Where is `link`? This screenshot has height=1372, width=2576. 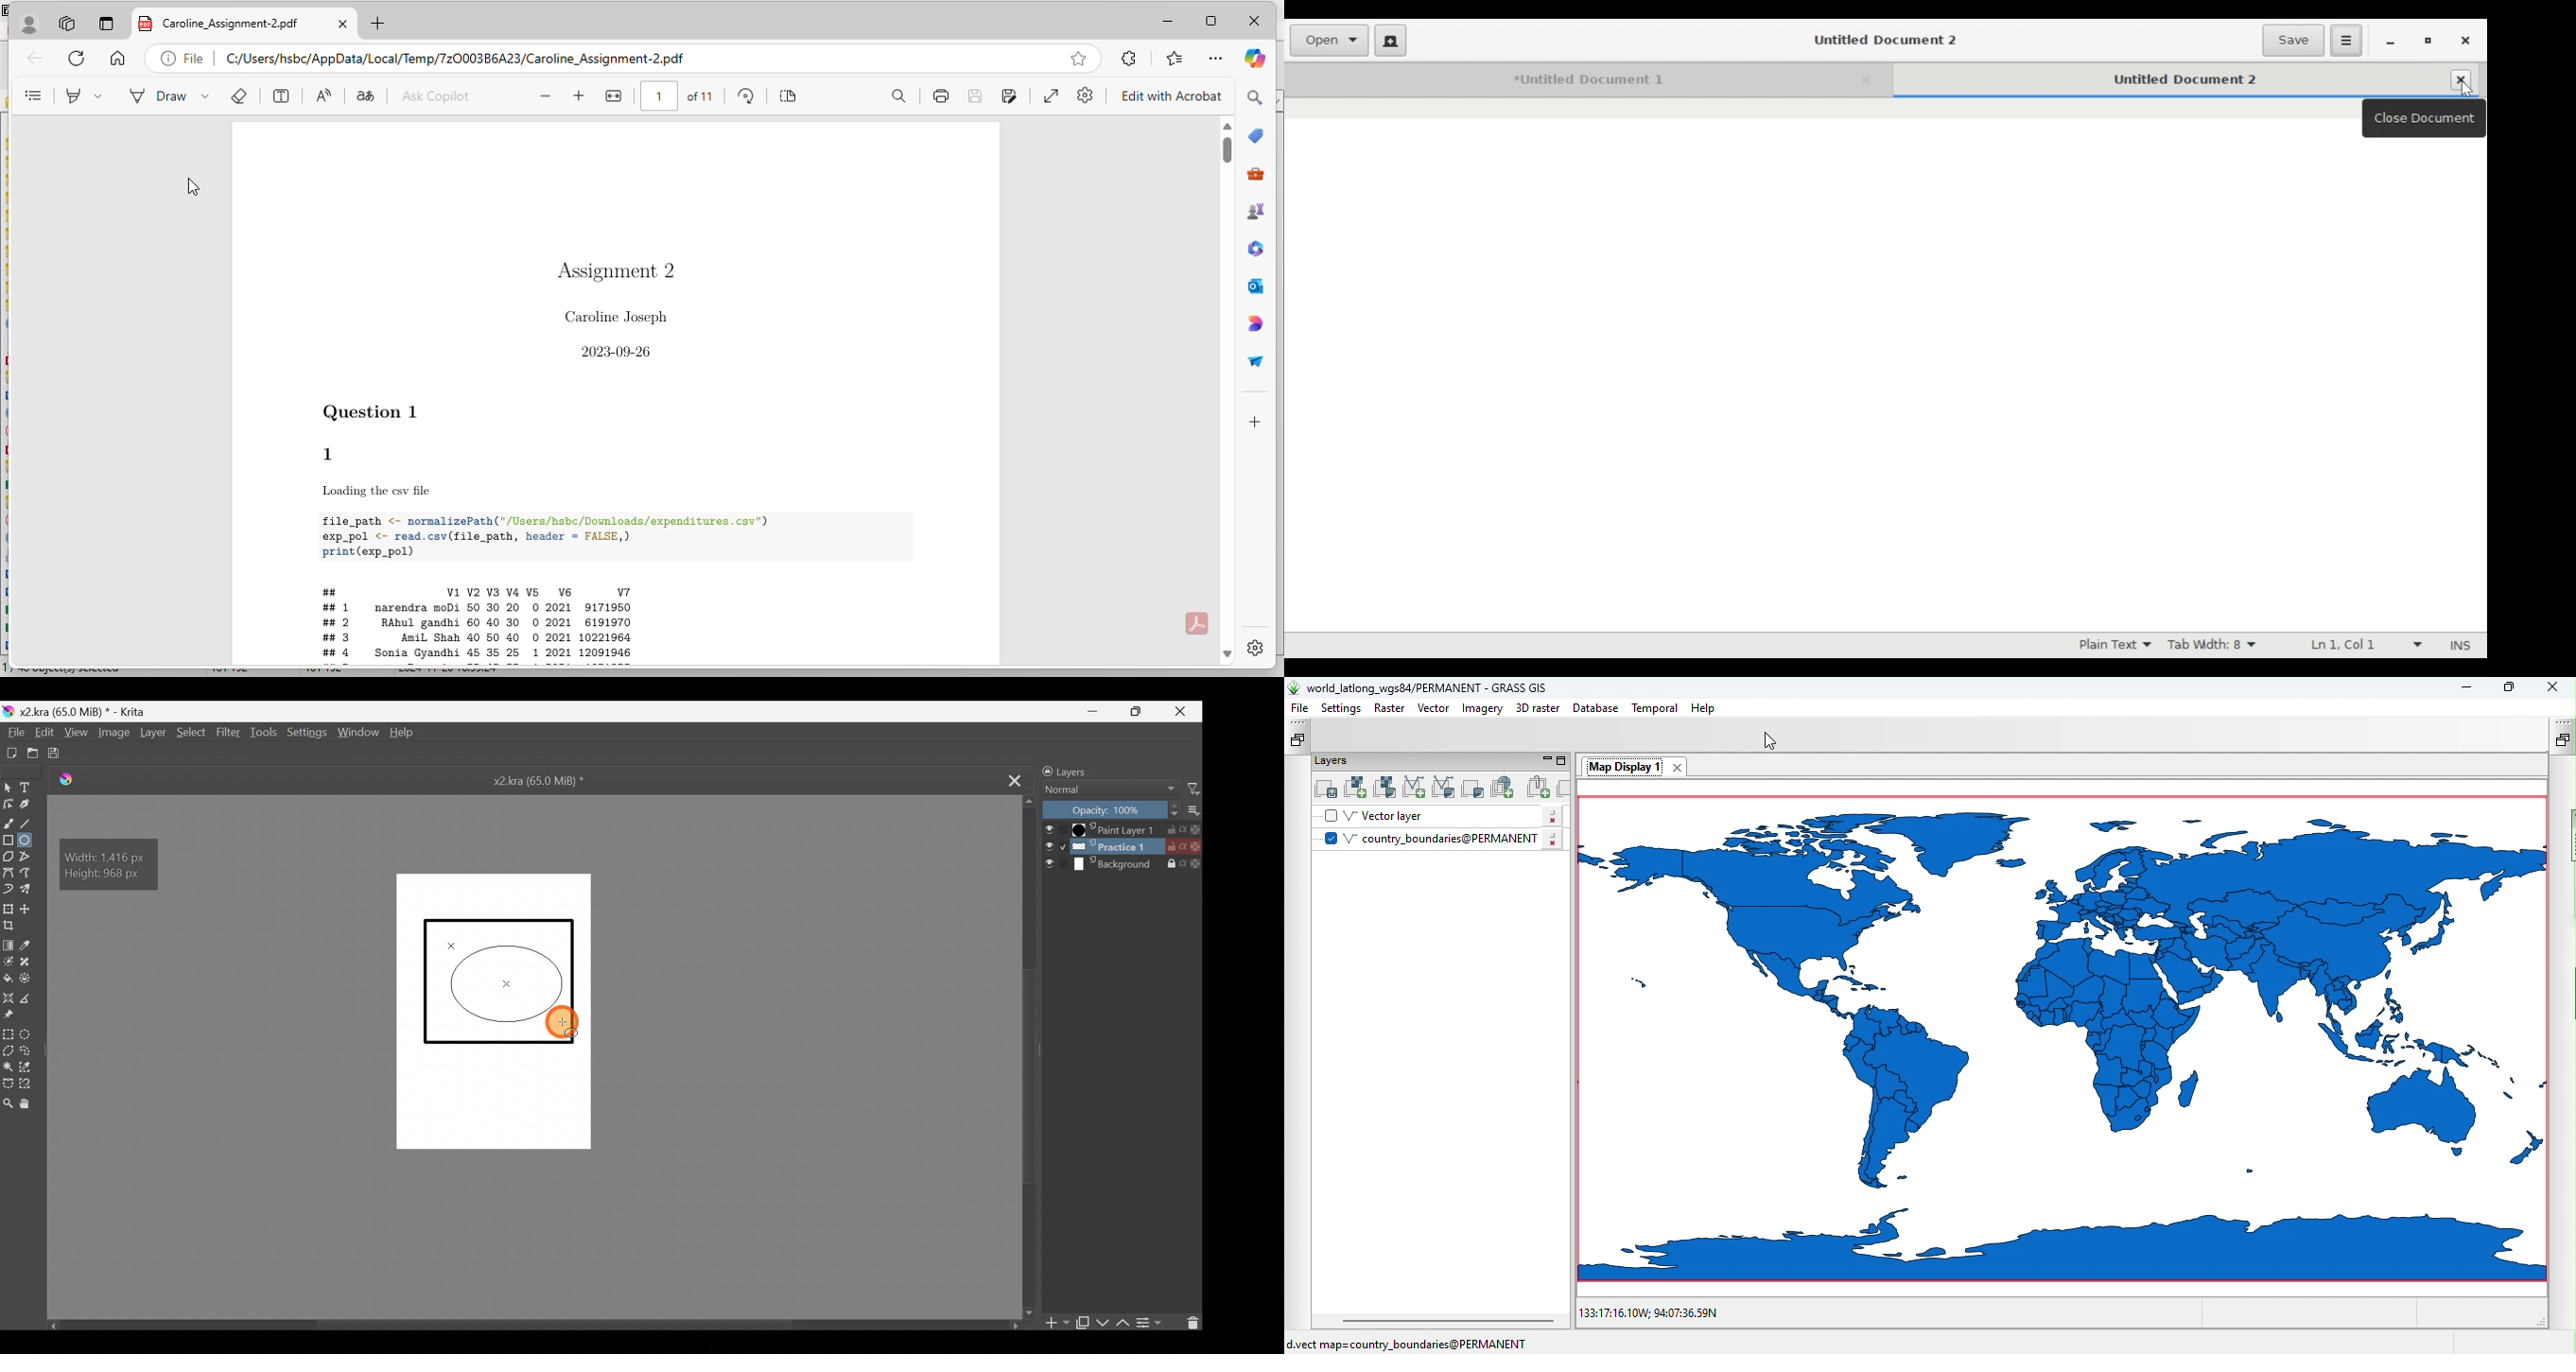
link is located at coordinates (464, 58).